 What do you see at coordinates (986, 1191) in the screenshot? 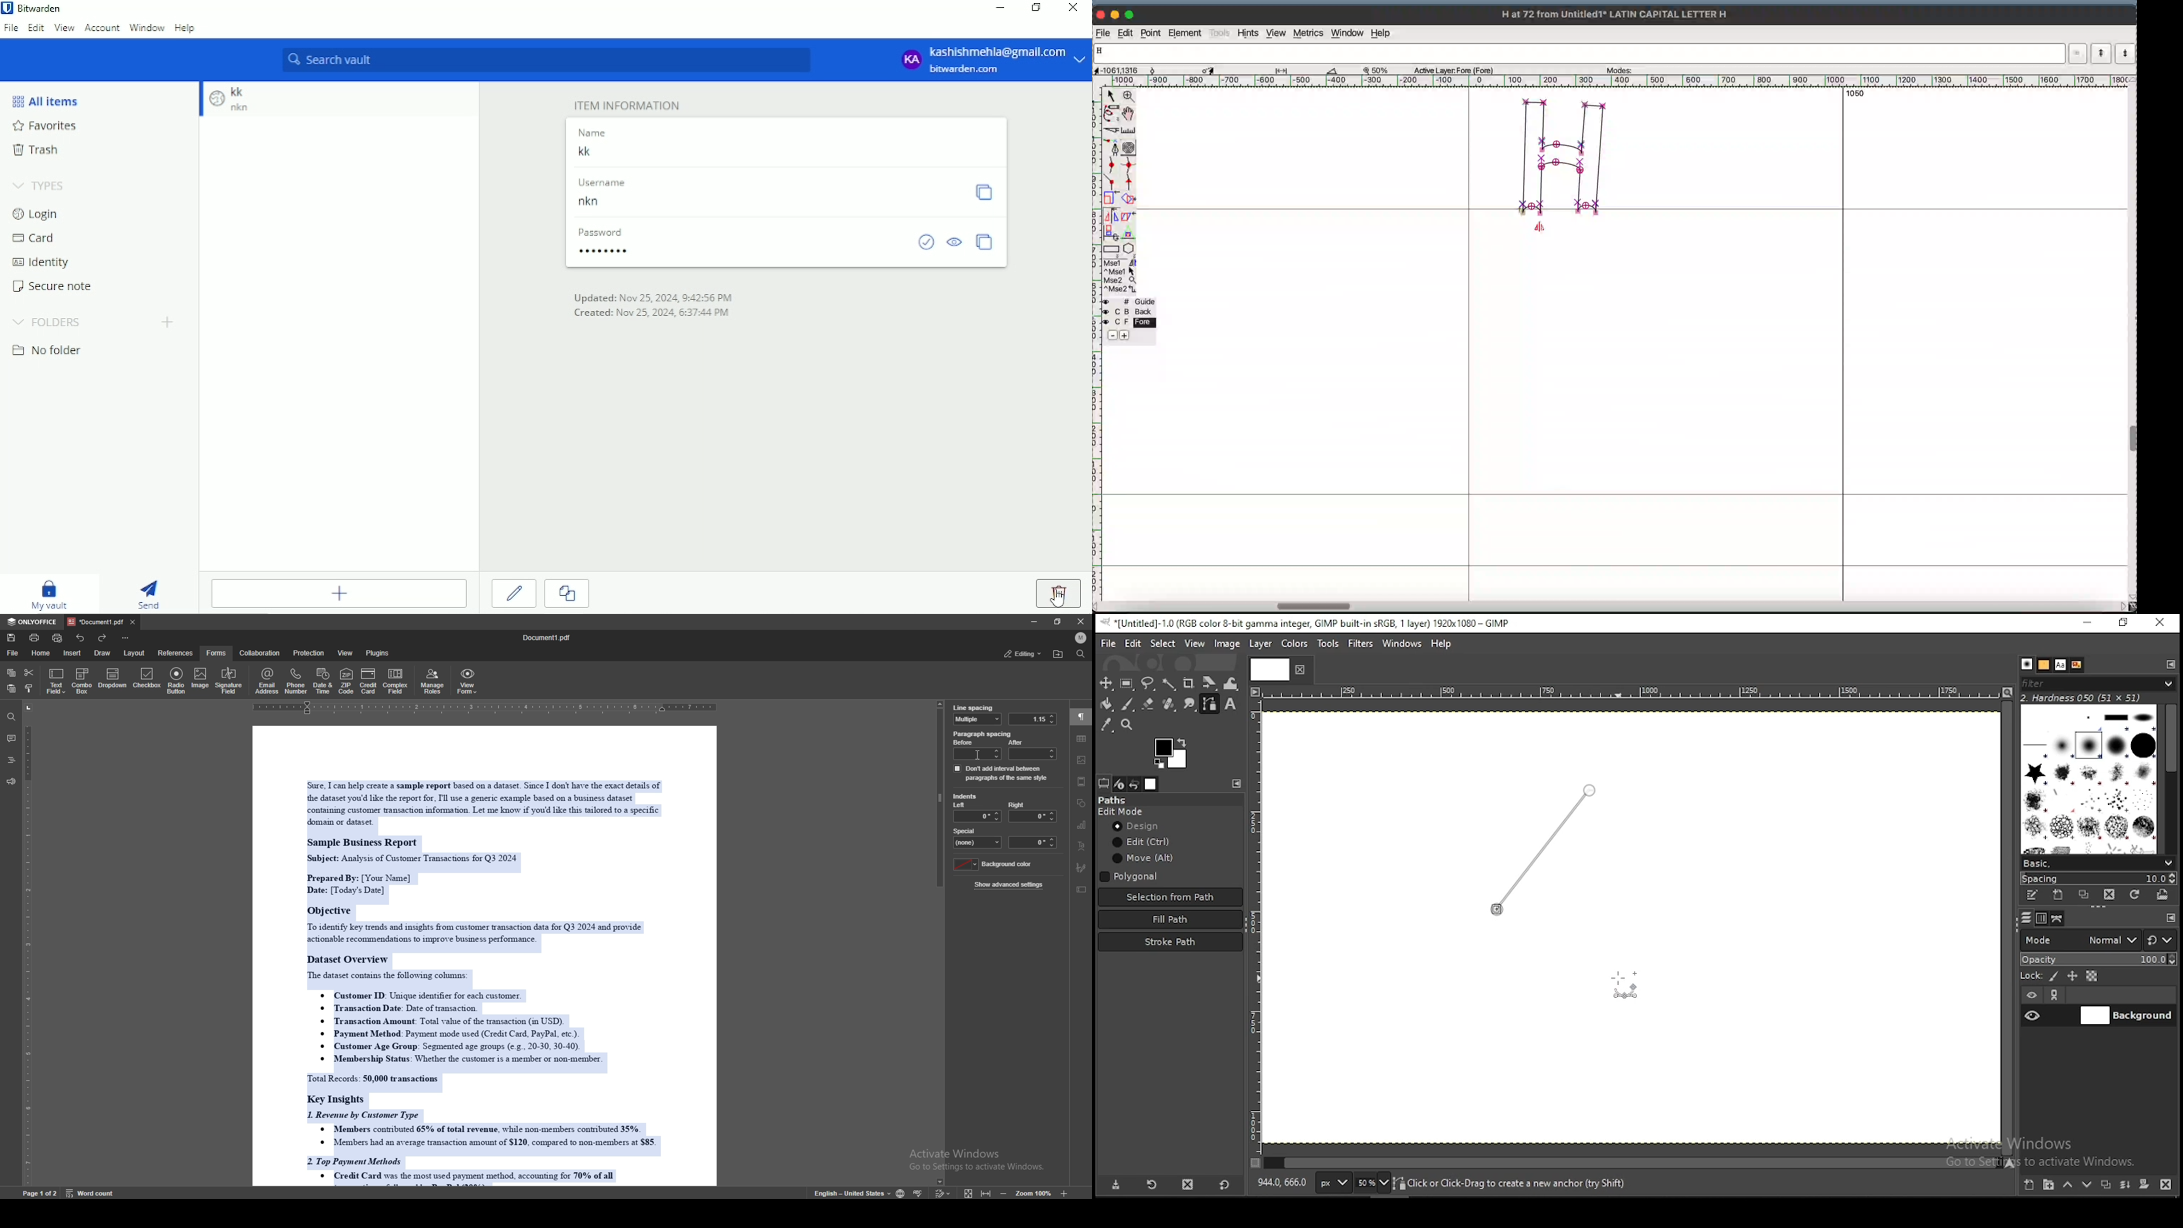
I see `fit to width` at bounding box center [986, 1191].